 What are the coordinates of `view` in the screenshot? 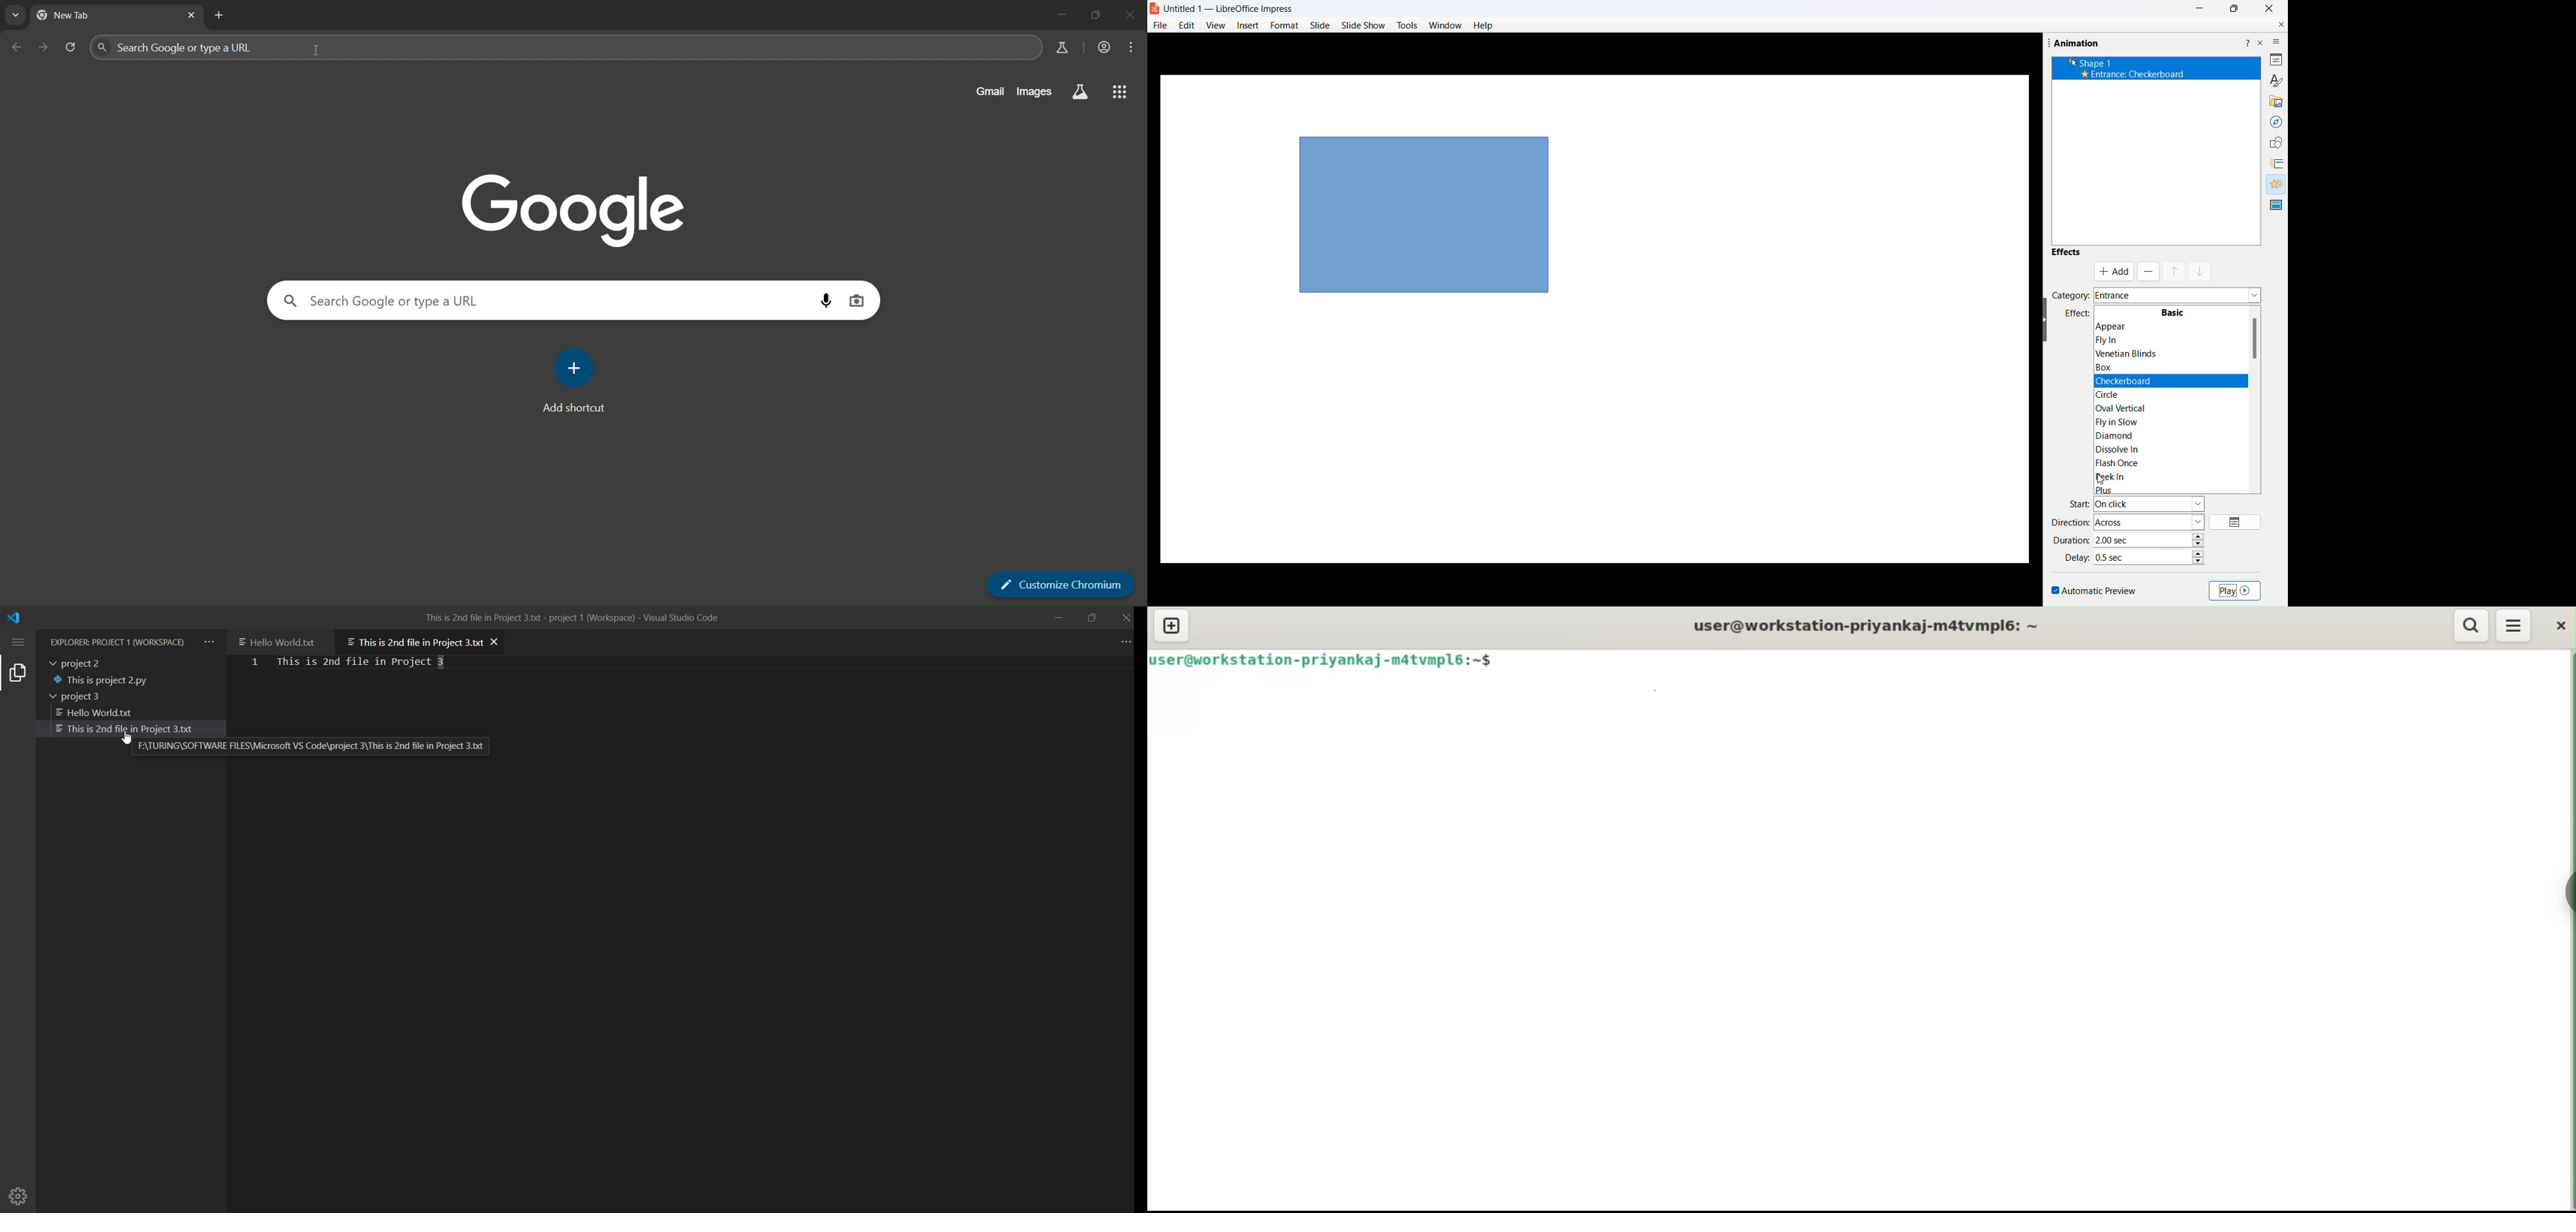 It's located at (1215, 26).